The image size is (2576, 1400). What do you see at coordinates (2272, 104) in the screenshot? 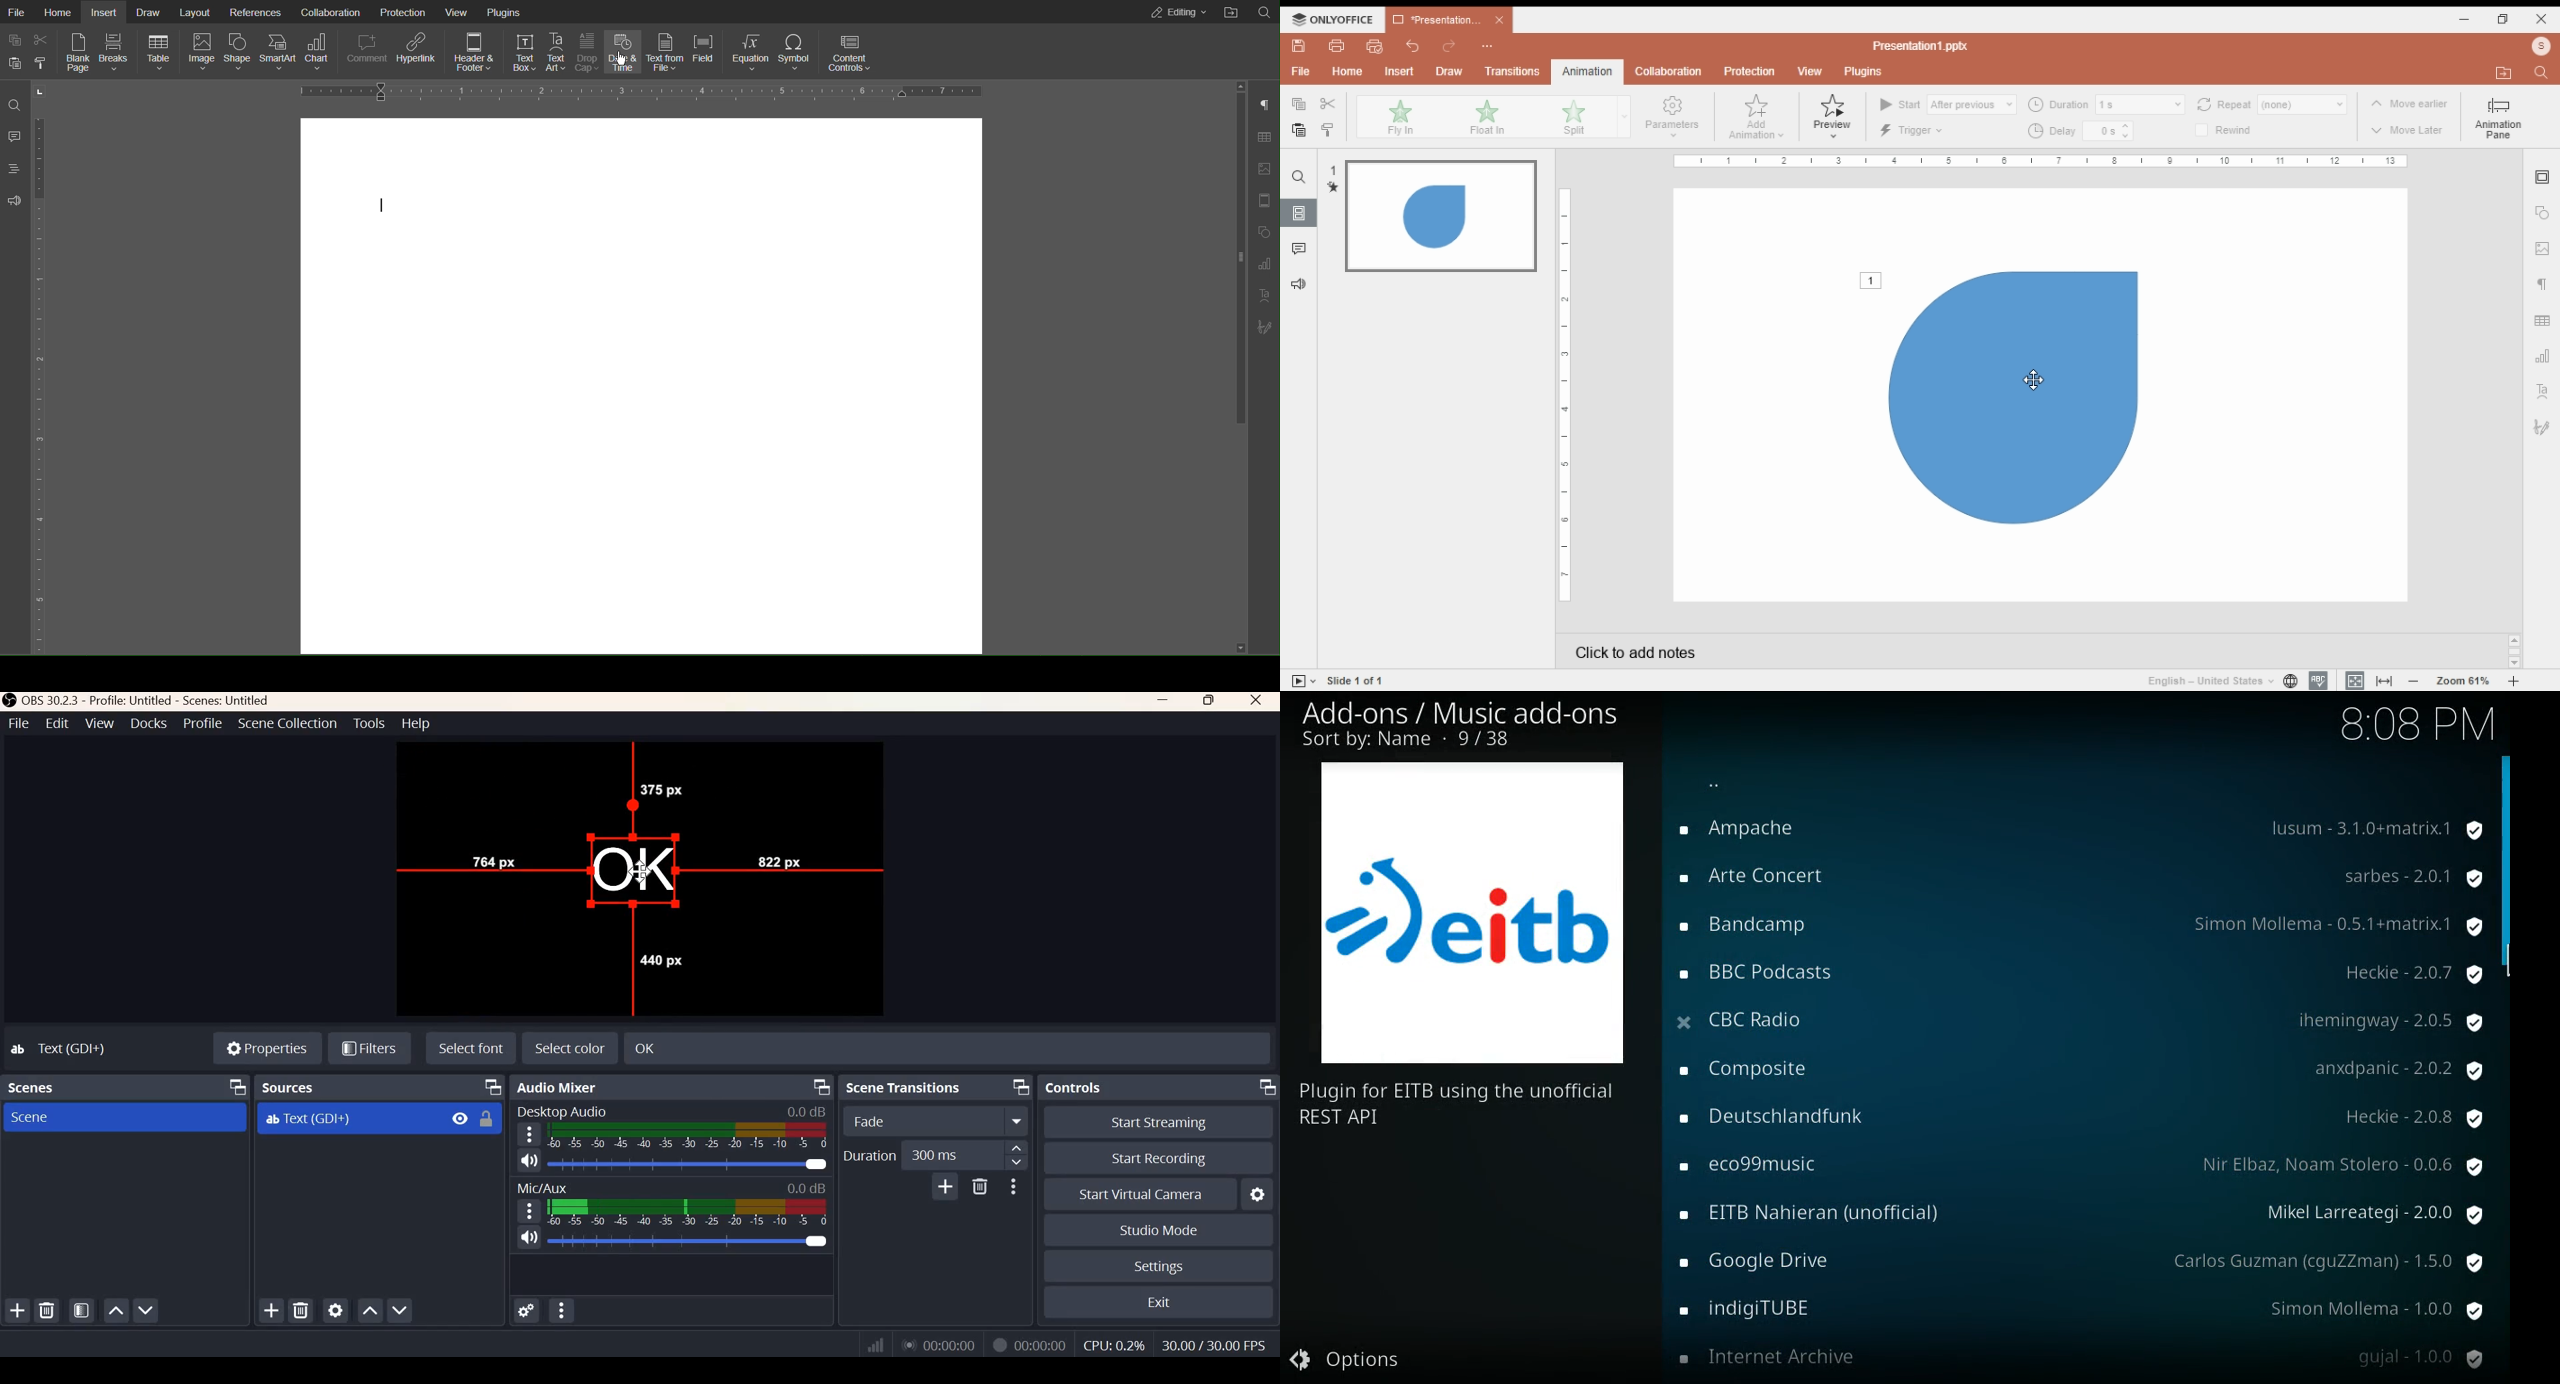
I see `repeat` at bounding box center [2272, 104].